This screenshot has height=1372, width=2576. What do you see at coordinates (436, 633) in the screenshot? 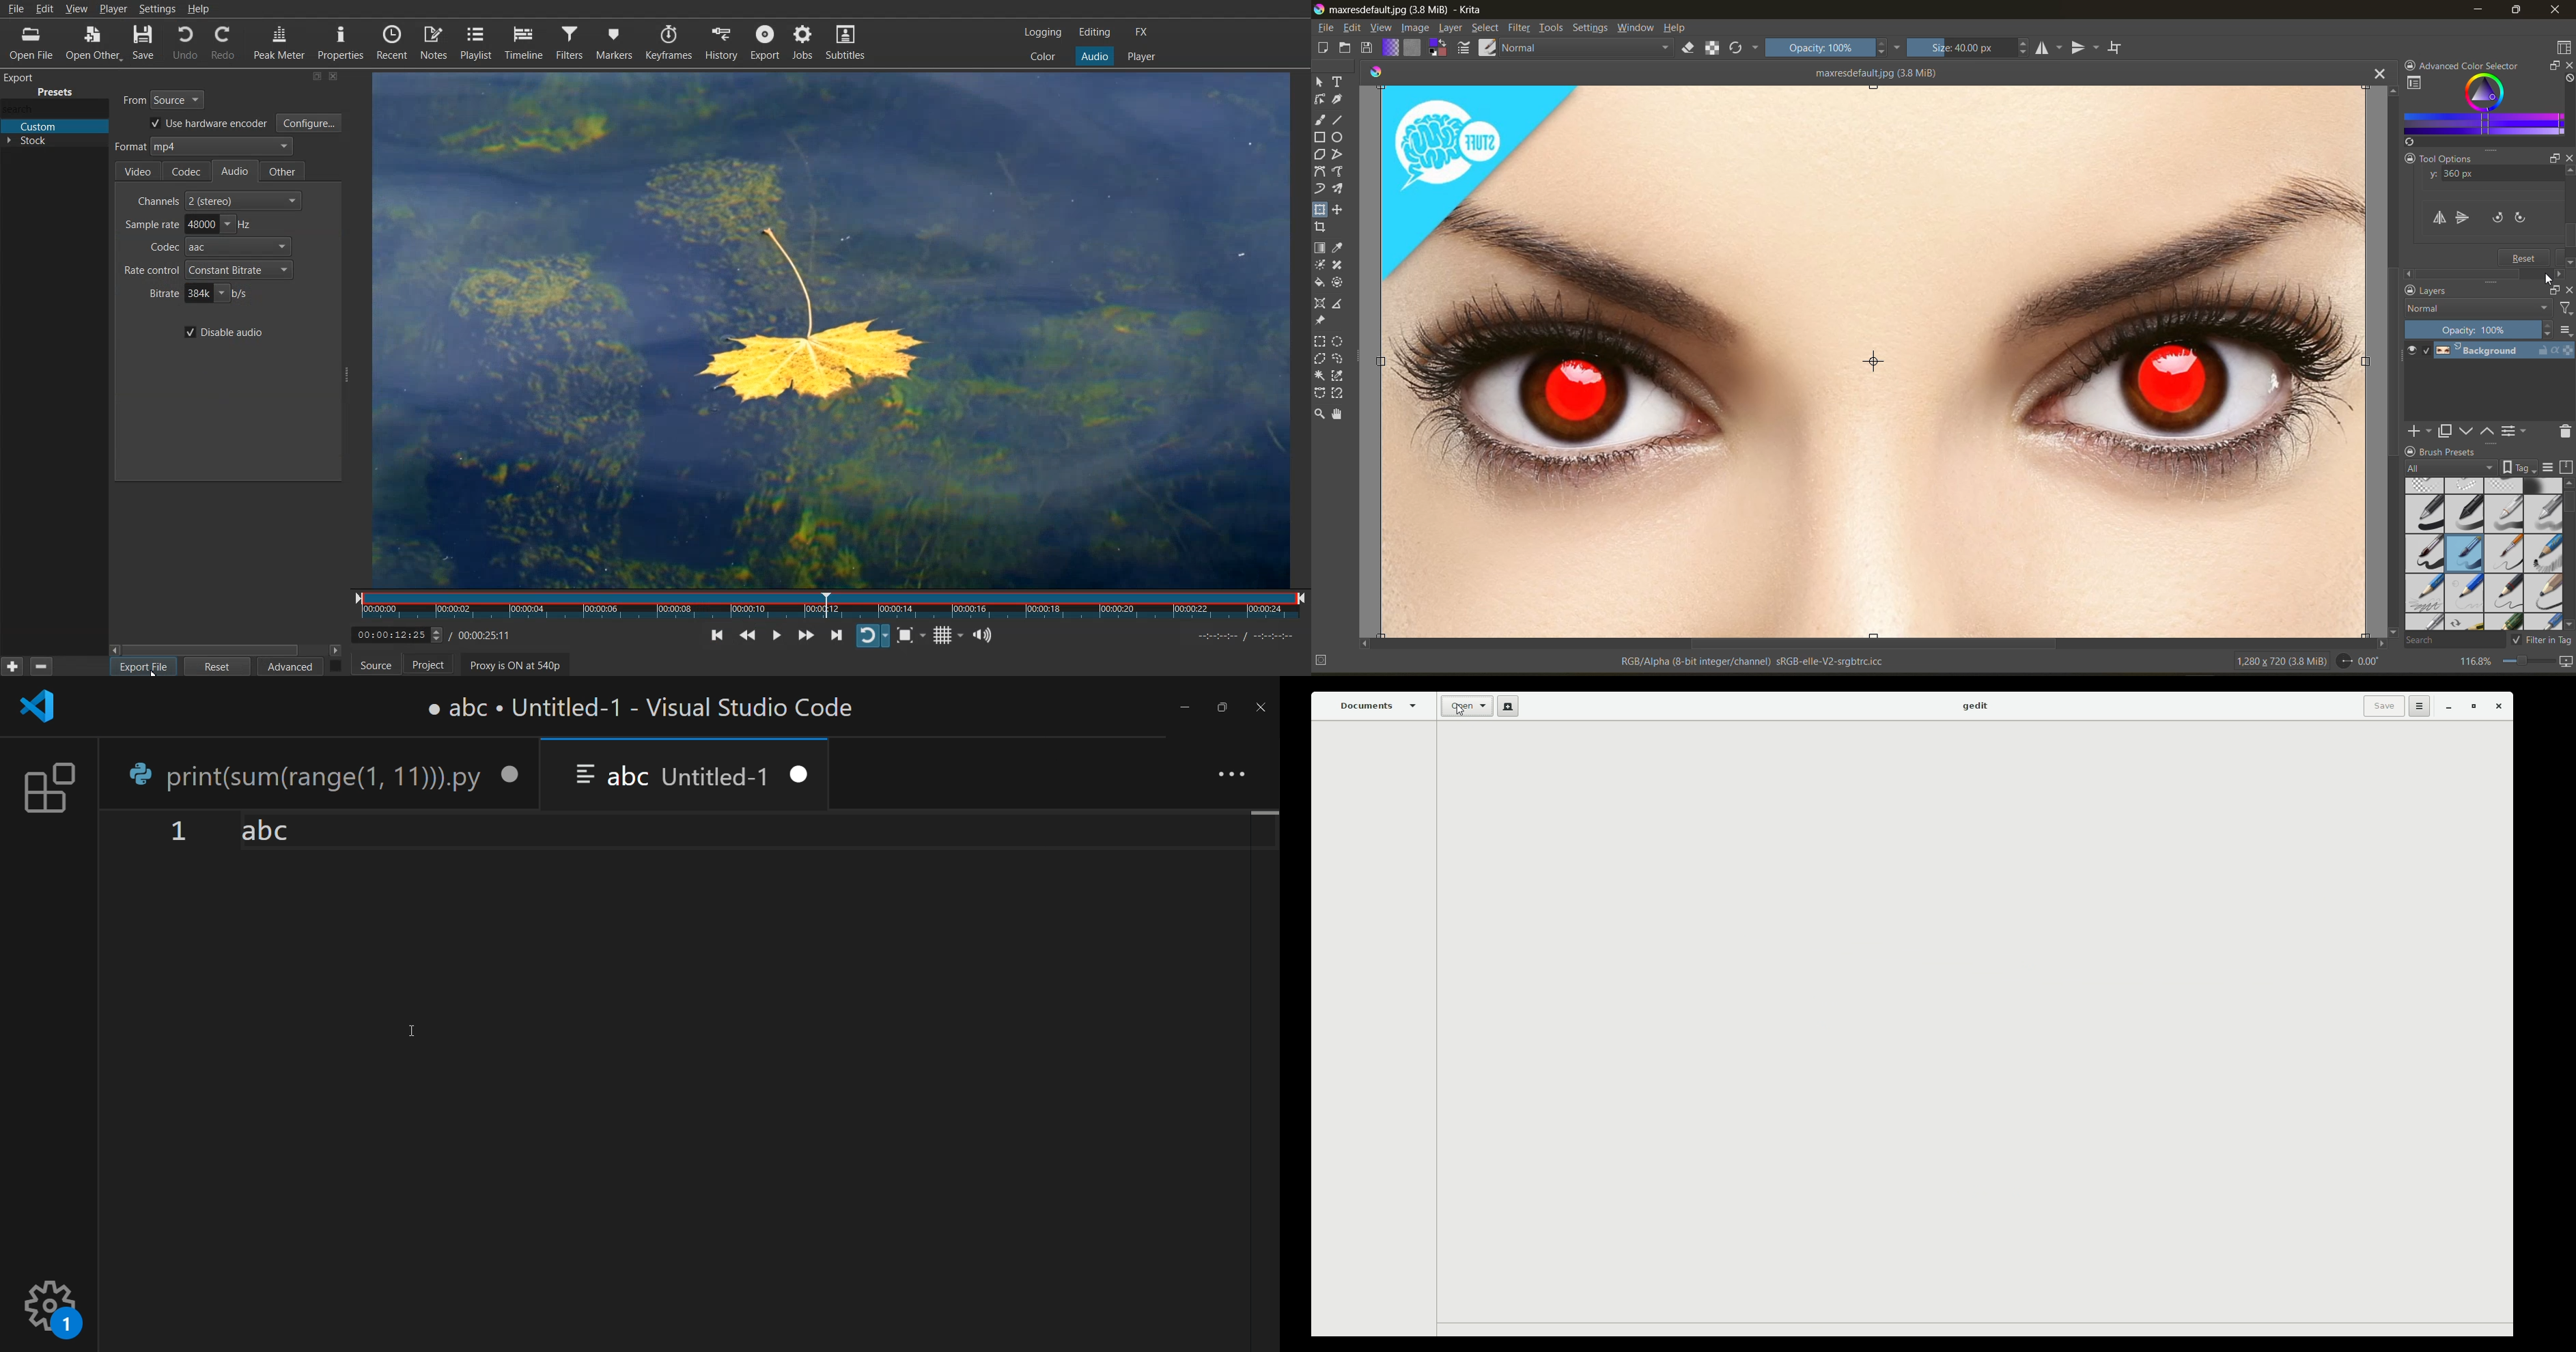
I see `Time` at bounding box center [436, 633].